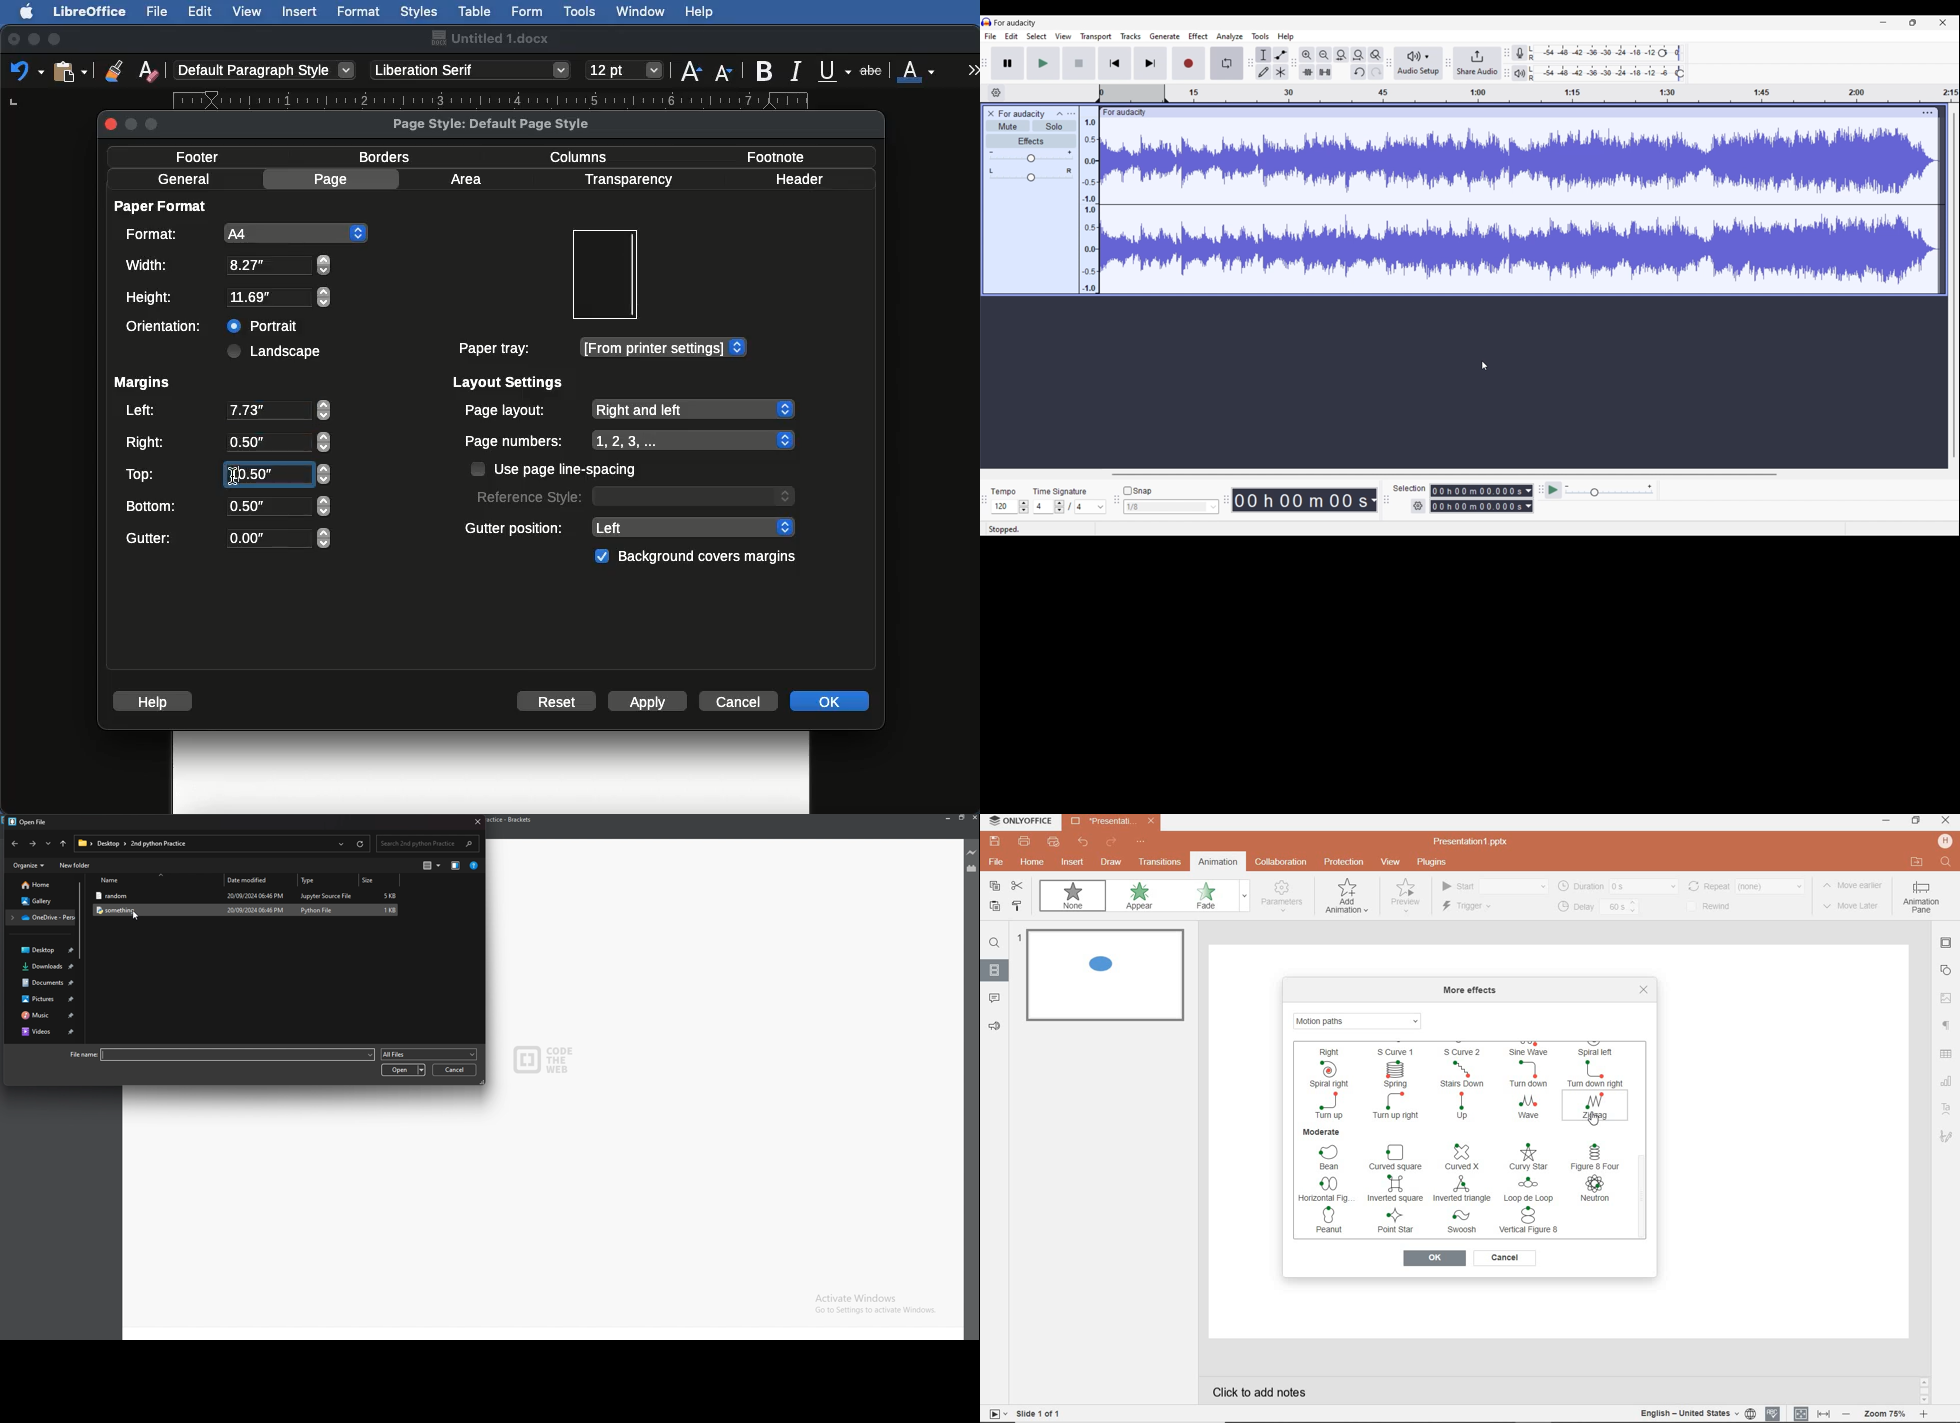  I want to click on Edit menu, so click(1012, 36).